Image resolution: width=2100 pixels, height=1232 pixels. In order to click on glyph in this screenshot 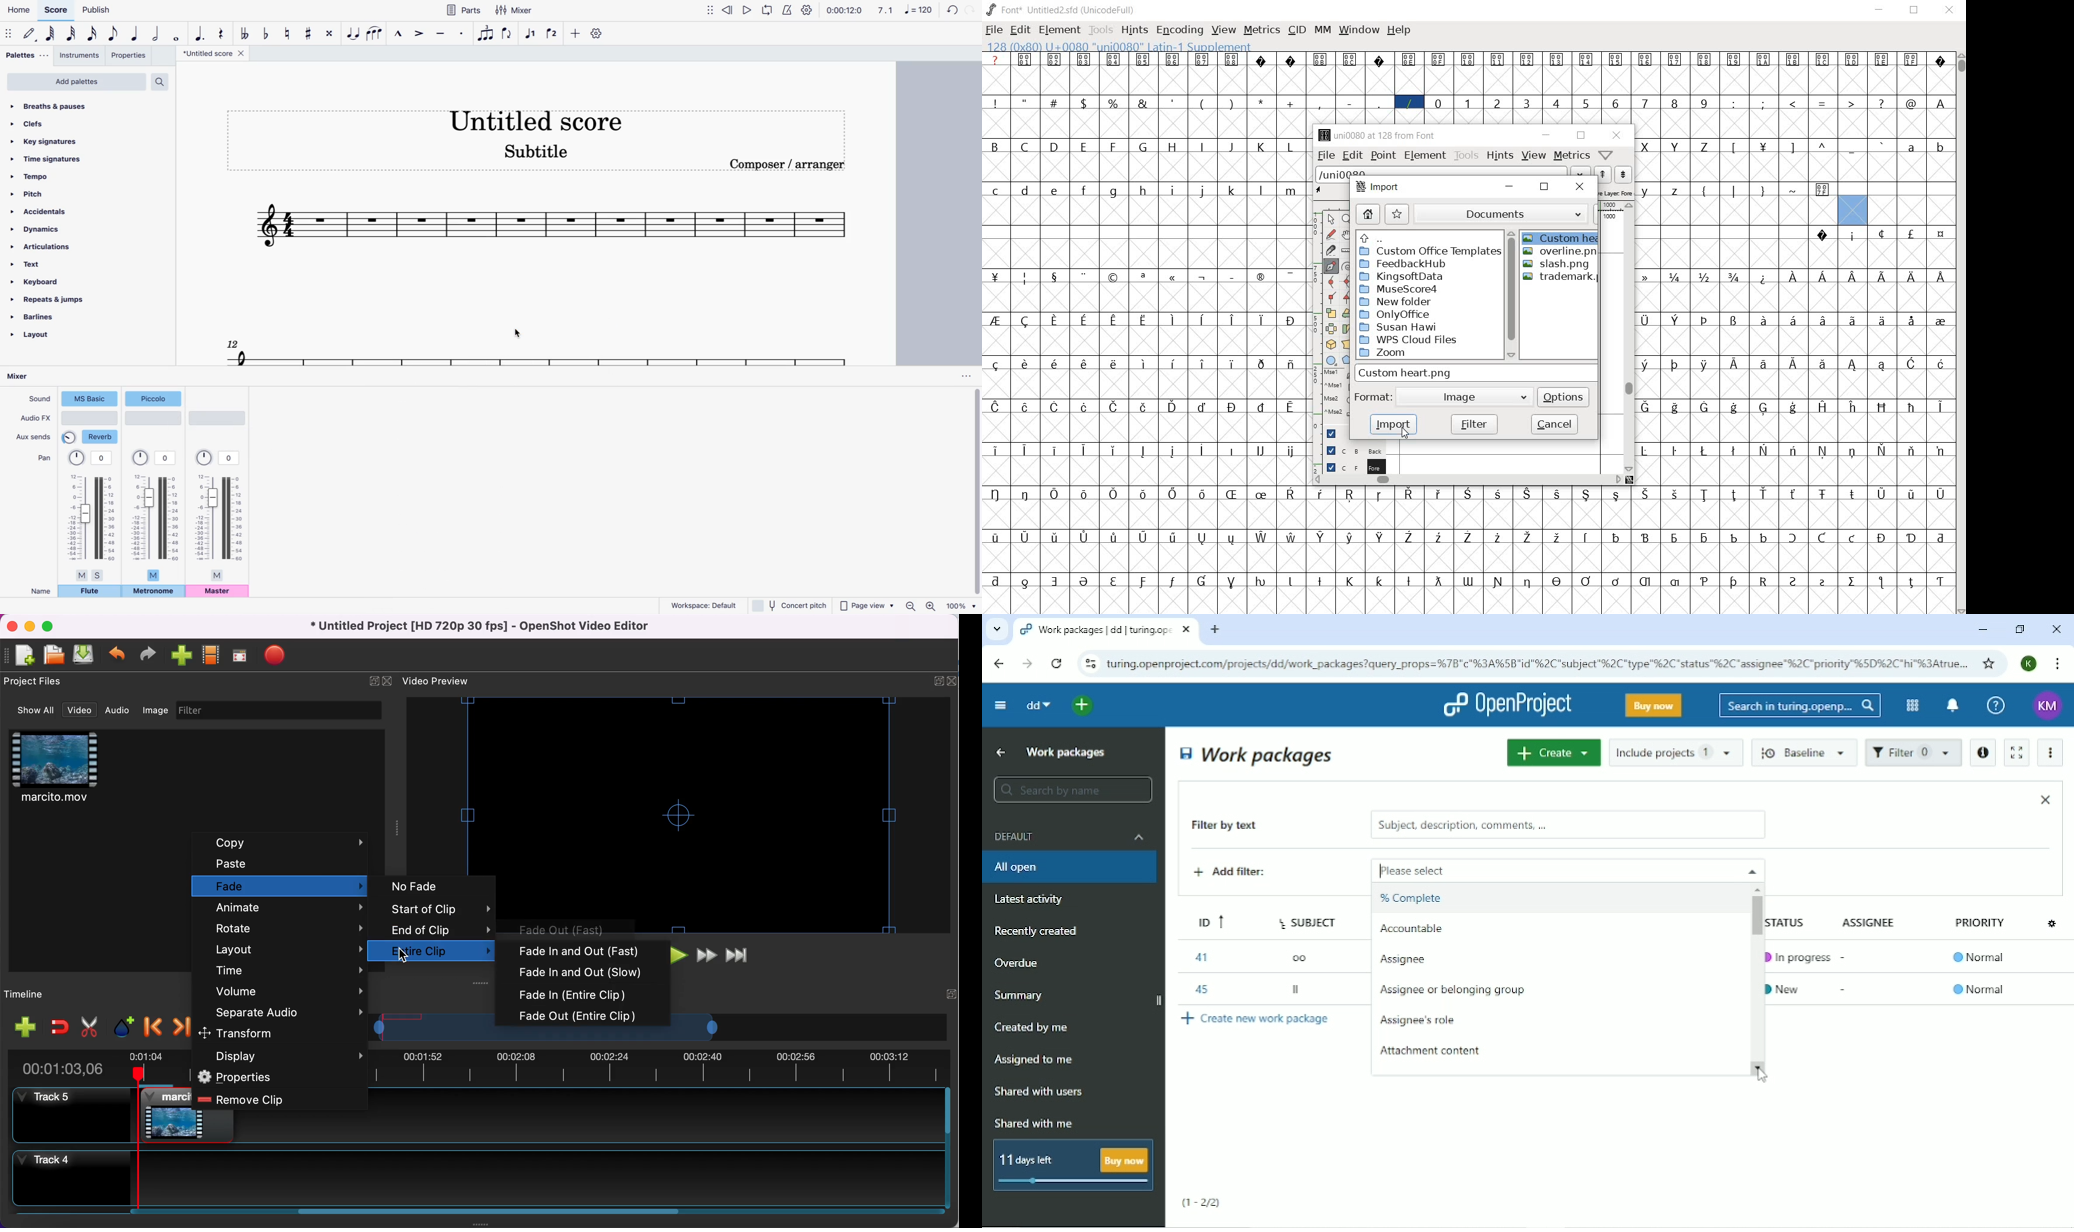, I will do `click(1763, 148)`.